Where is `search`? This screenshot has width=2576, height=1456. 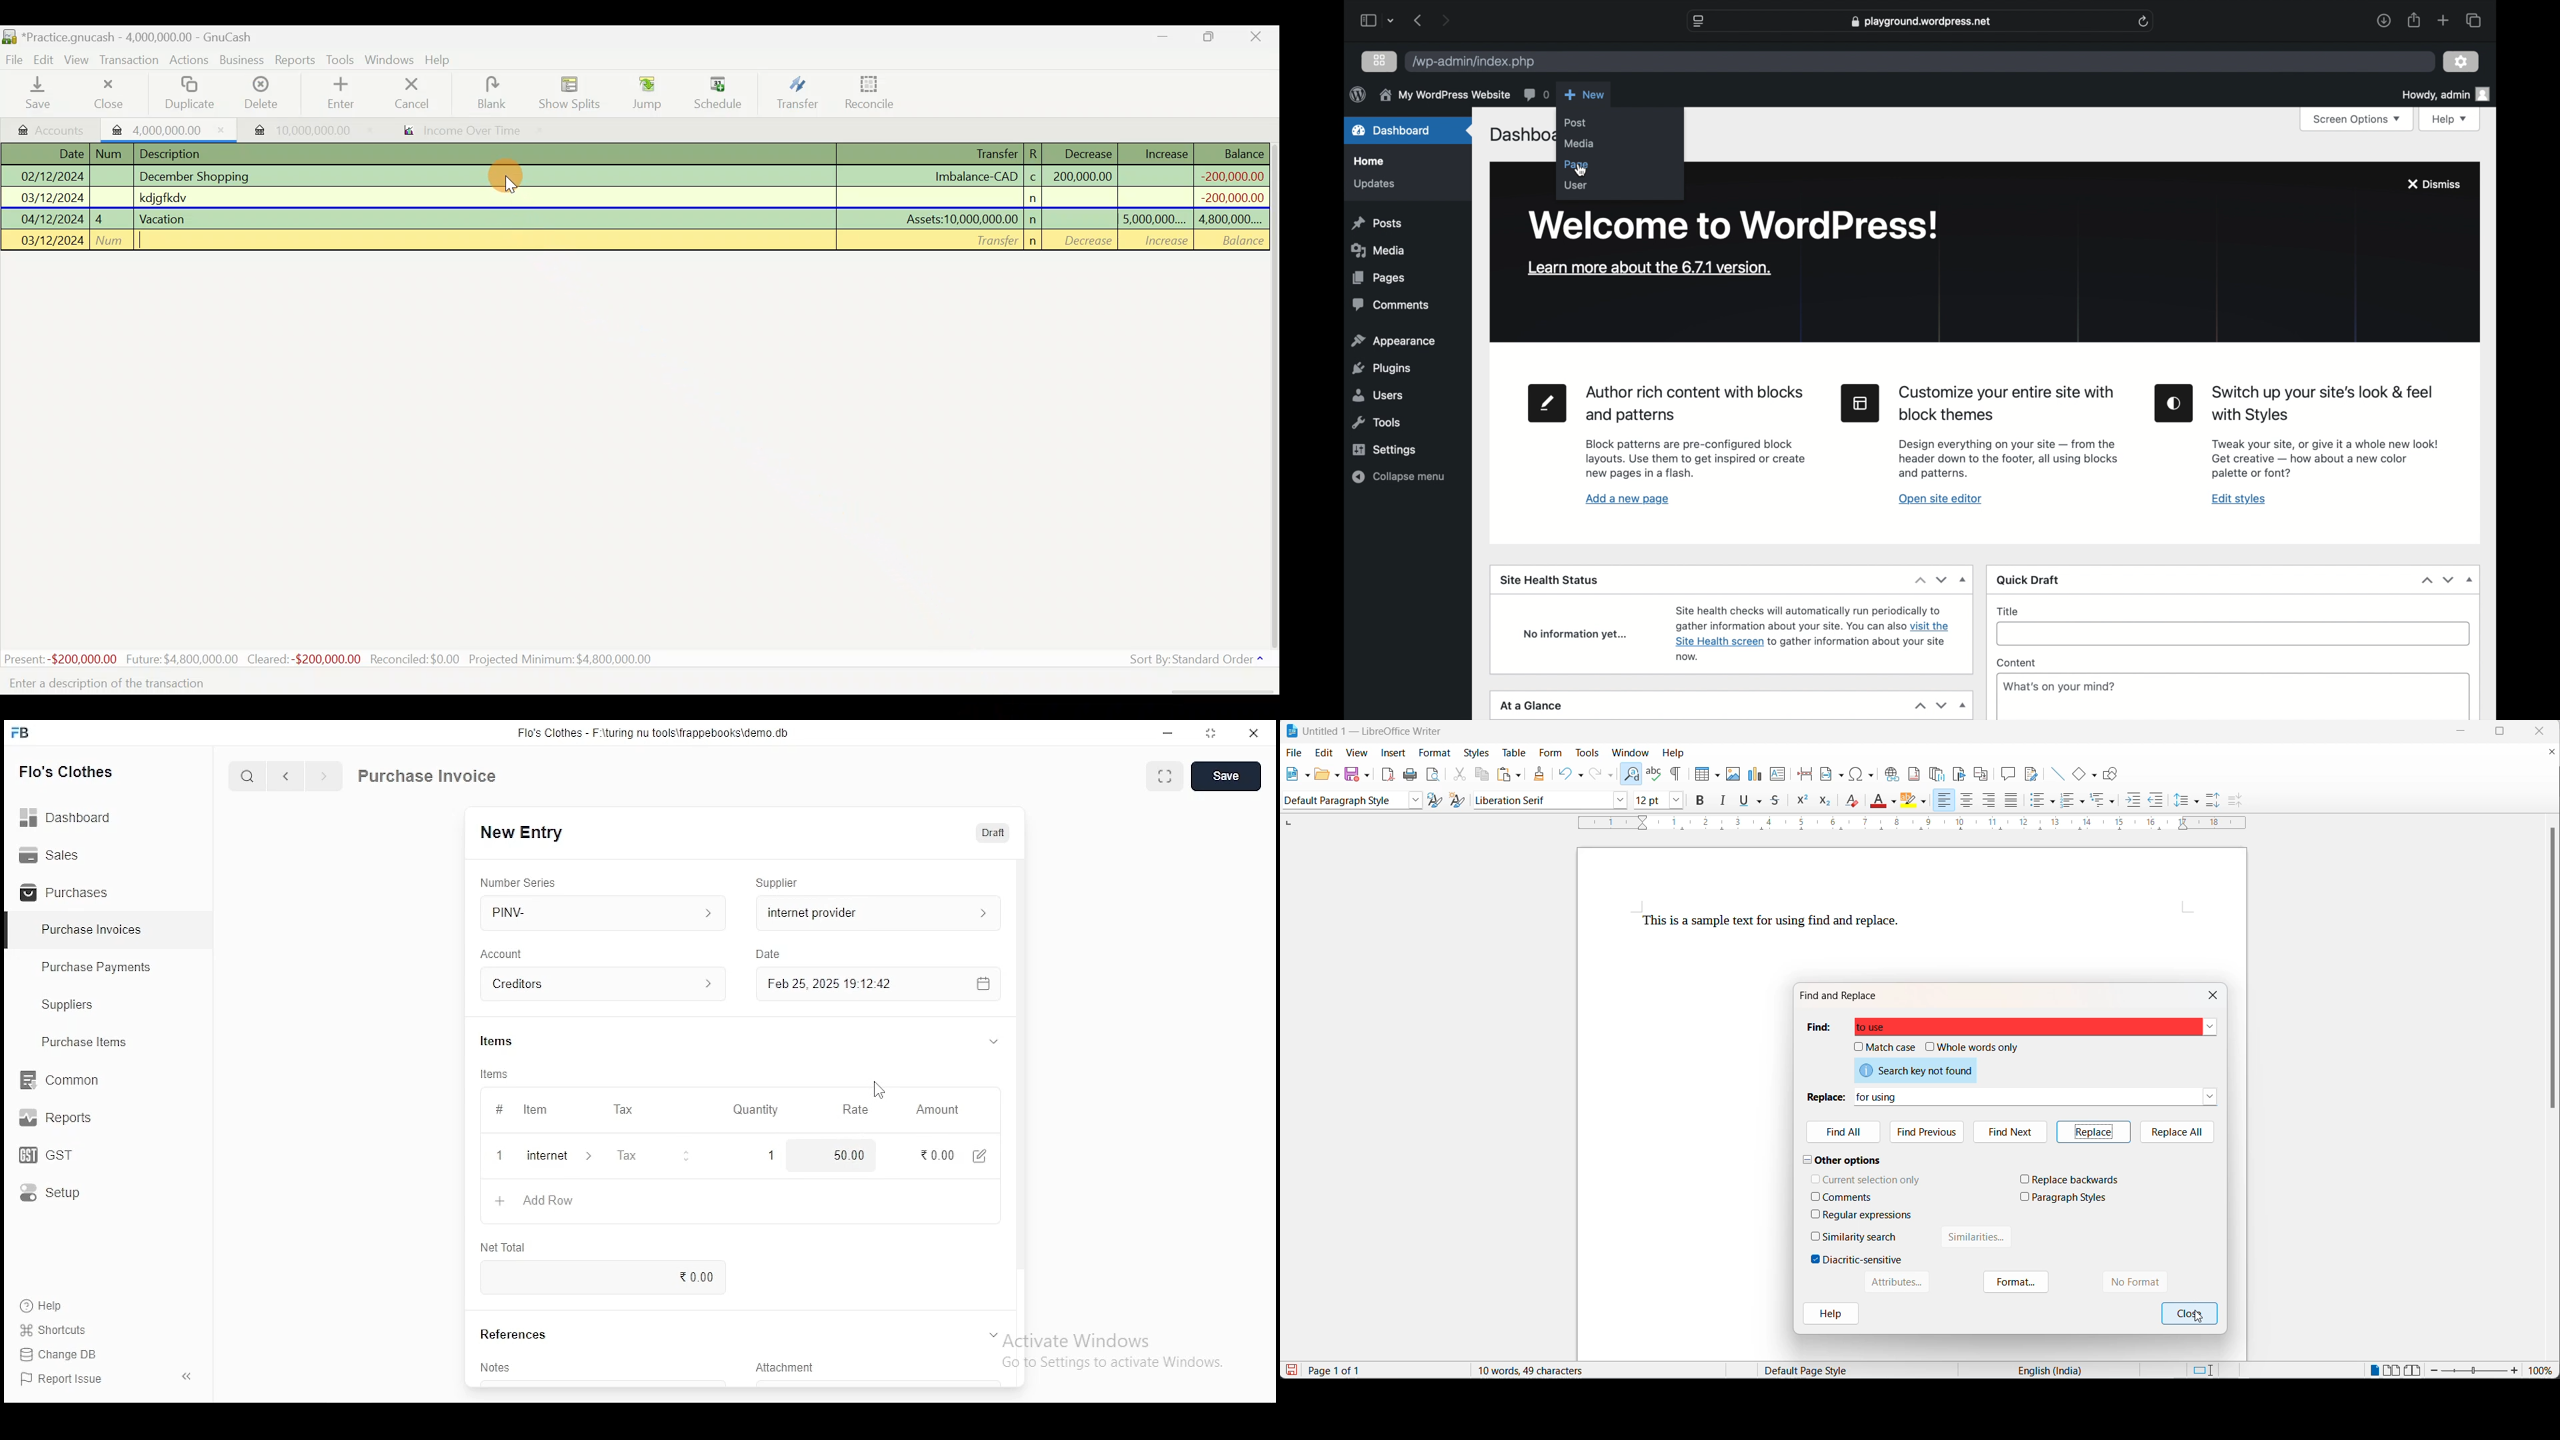 search is located at coordinates (250, 778).